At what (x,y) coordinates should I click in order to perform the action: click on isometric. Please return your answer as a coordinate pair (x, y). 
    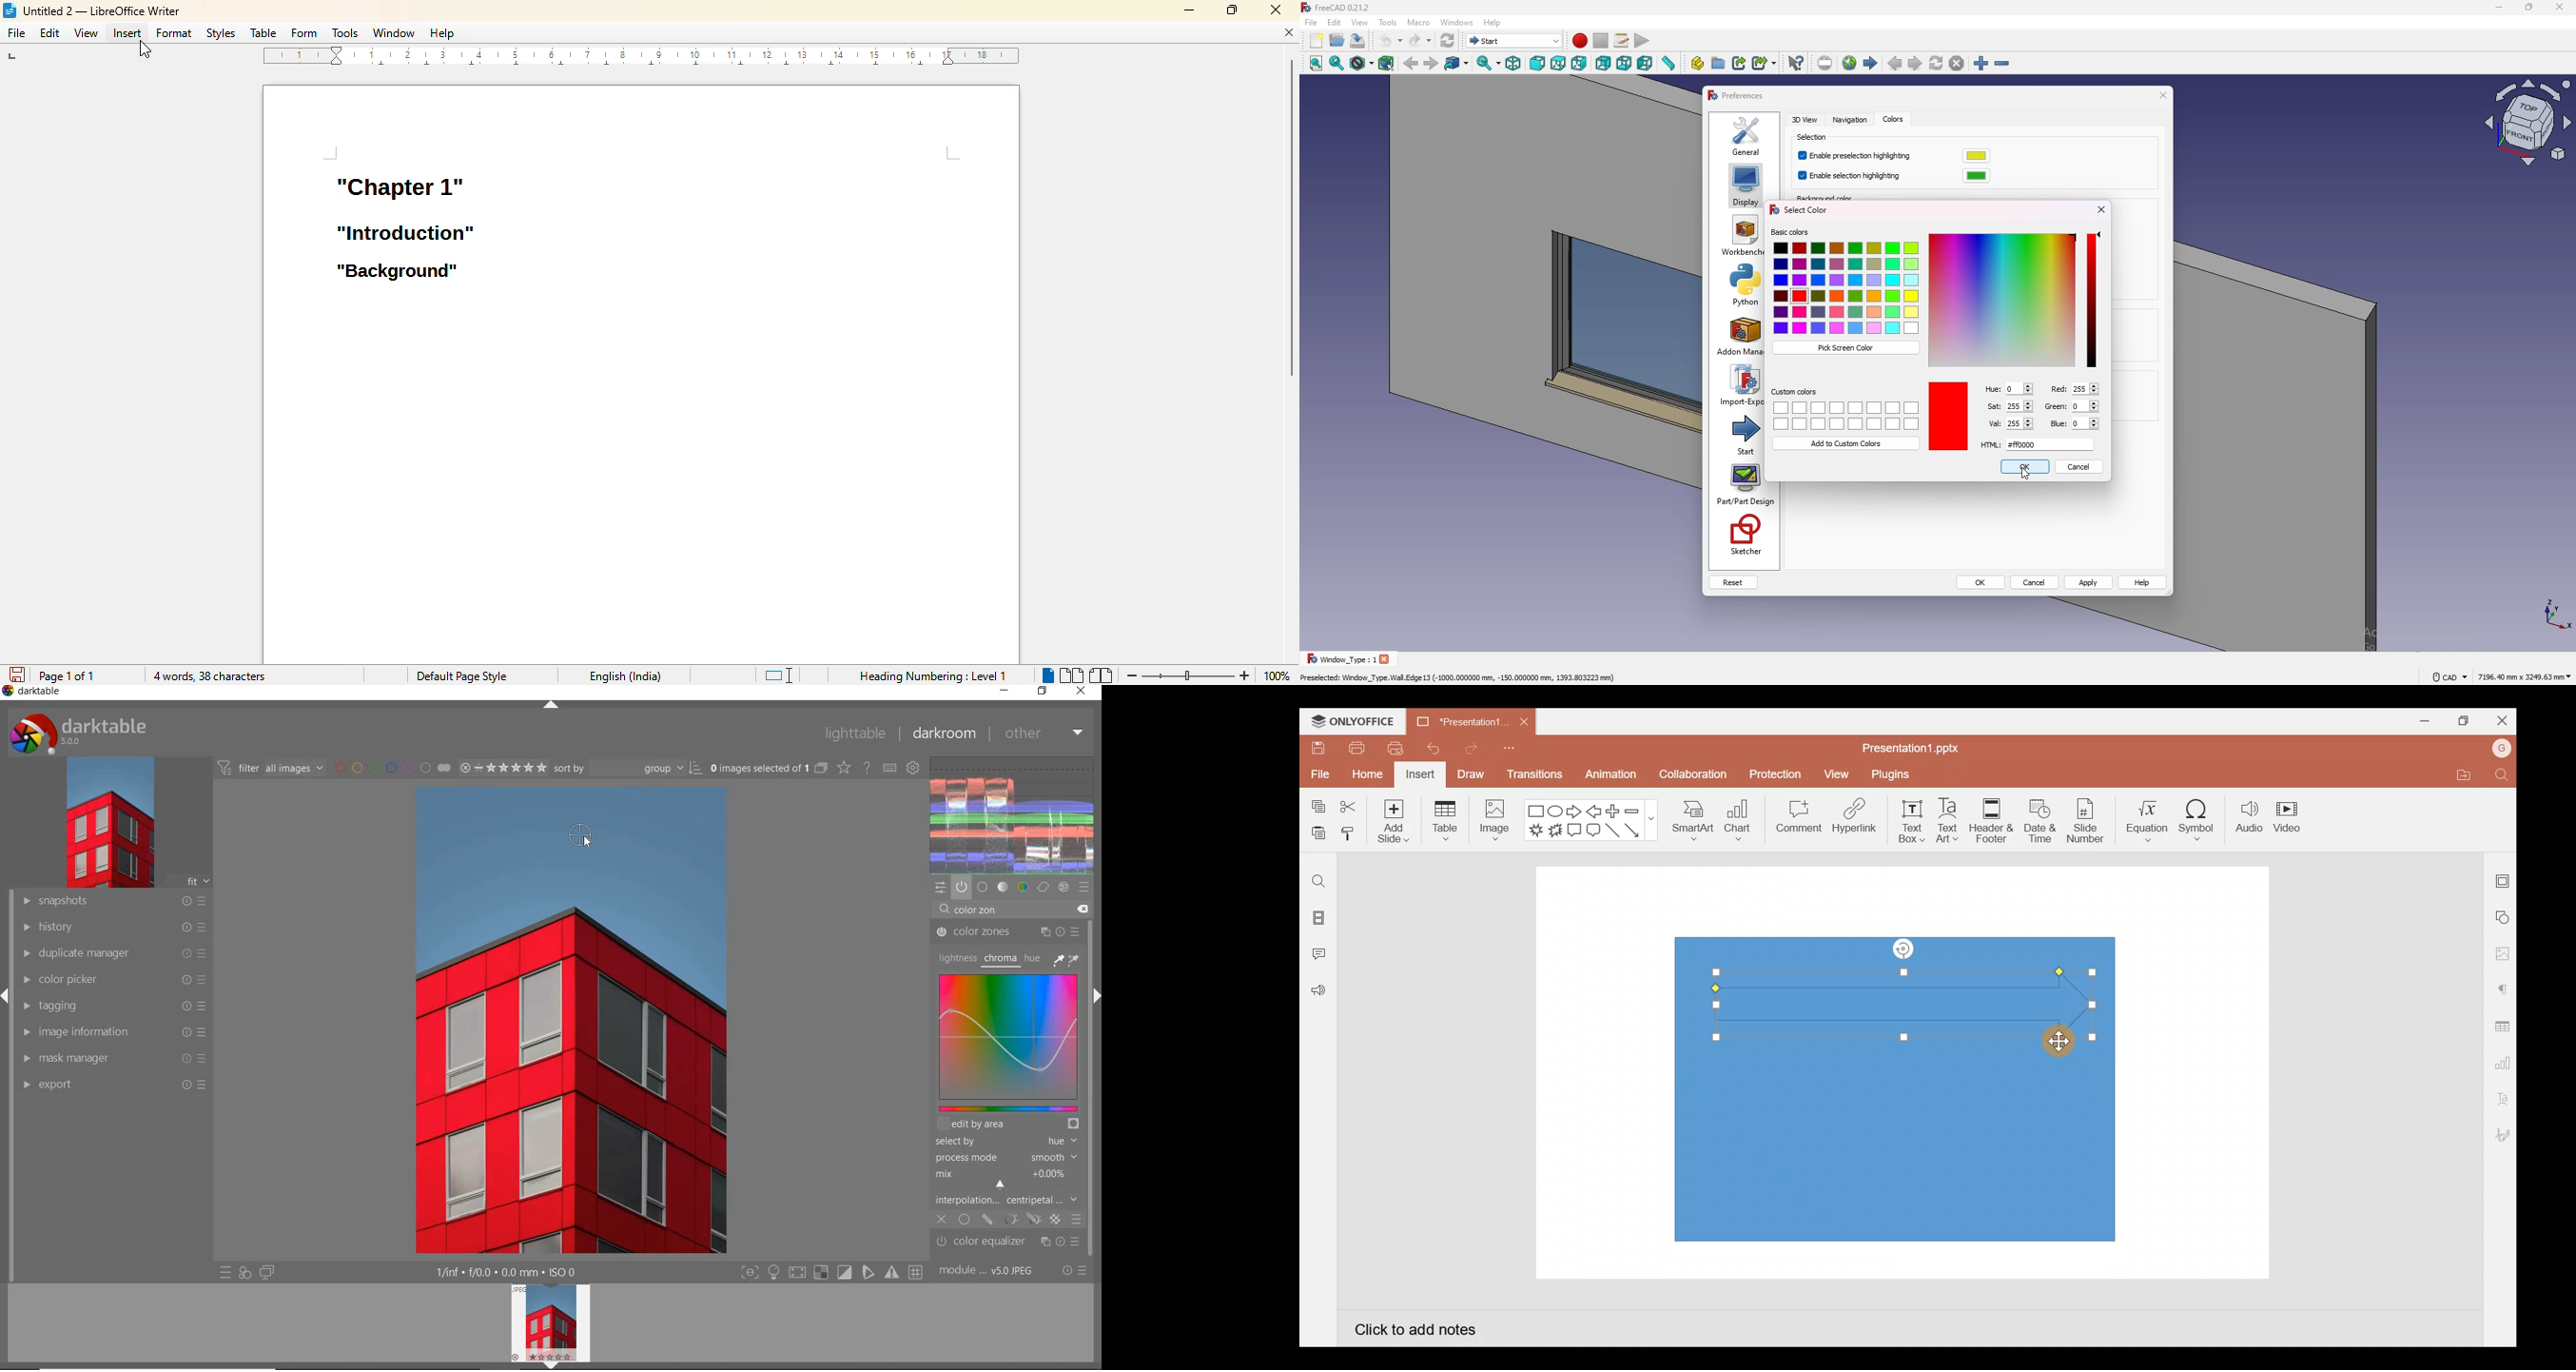
    Looking at the image, I should click on (1514, 64).